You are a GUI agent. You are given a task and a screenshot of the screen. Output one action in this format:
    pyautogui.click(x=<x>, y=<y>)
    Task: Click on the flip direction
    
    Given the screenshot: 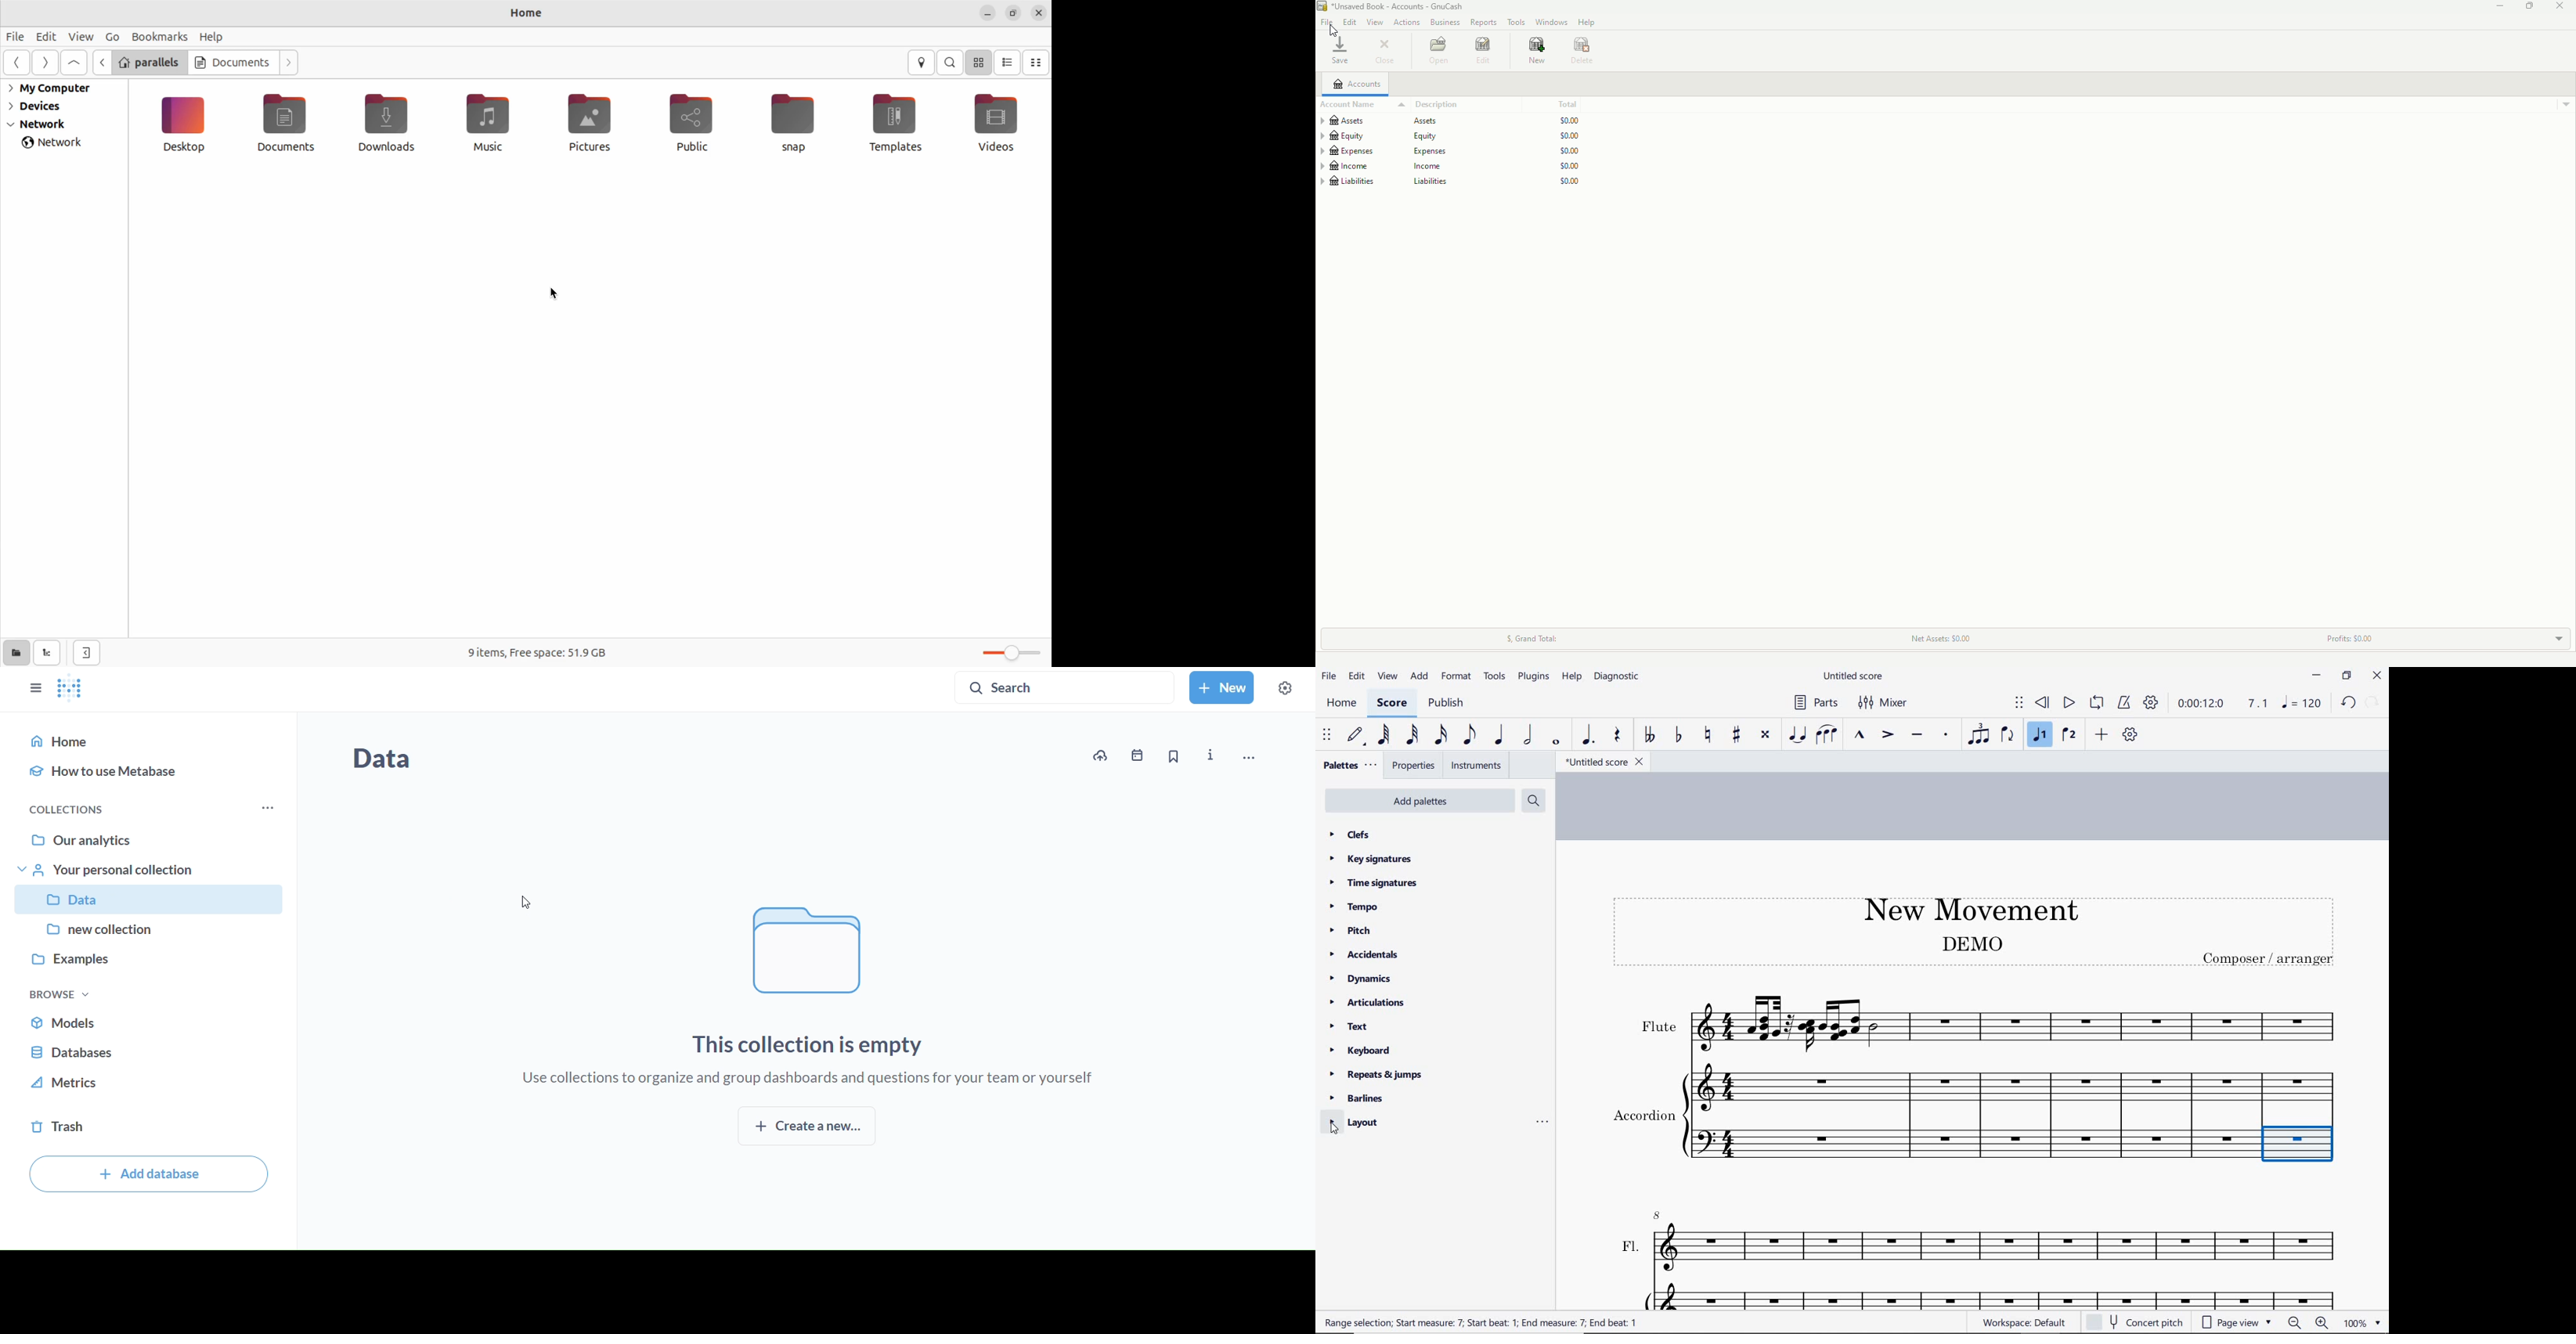 What is the action you would take?
    pyautogui.click(x=2008, y=733)
    